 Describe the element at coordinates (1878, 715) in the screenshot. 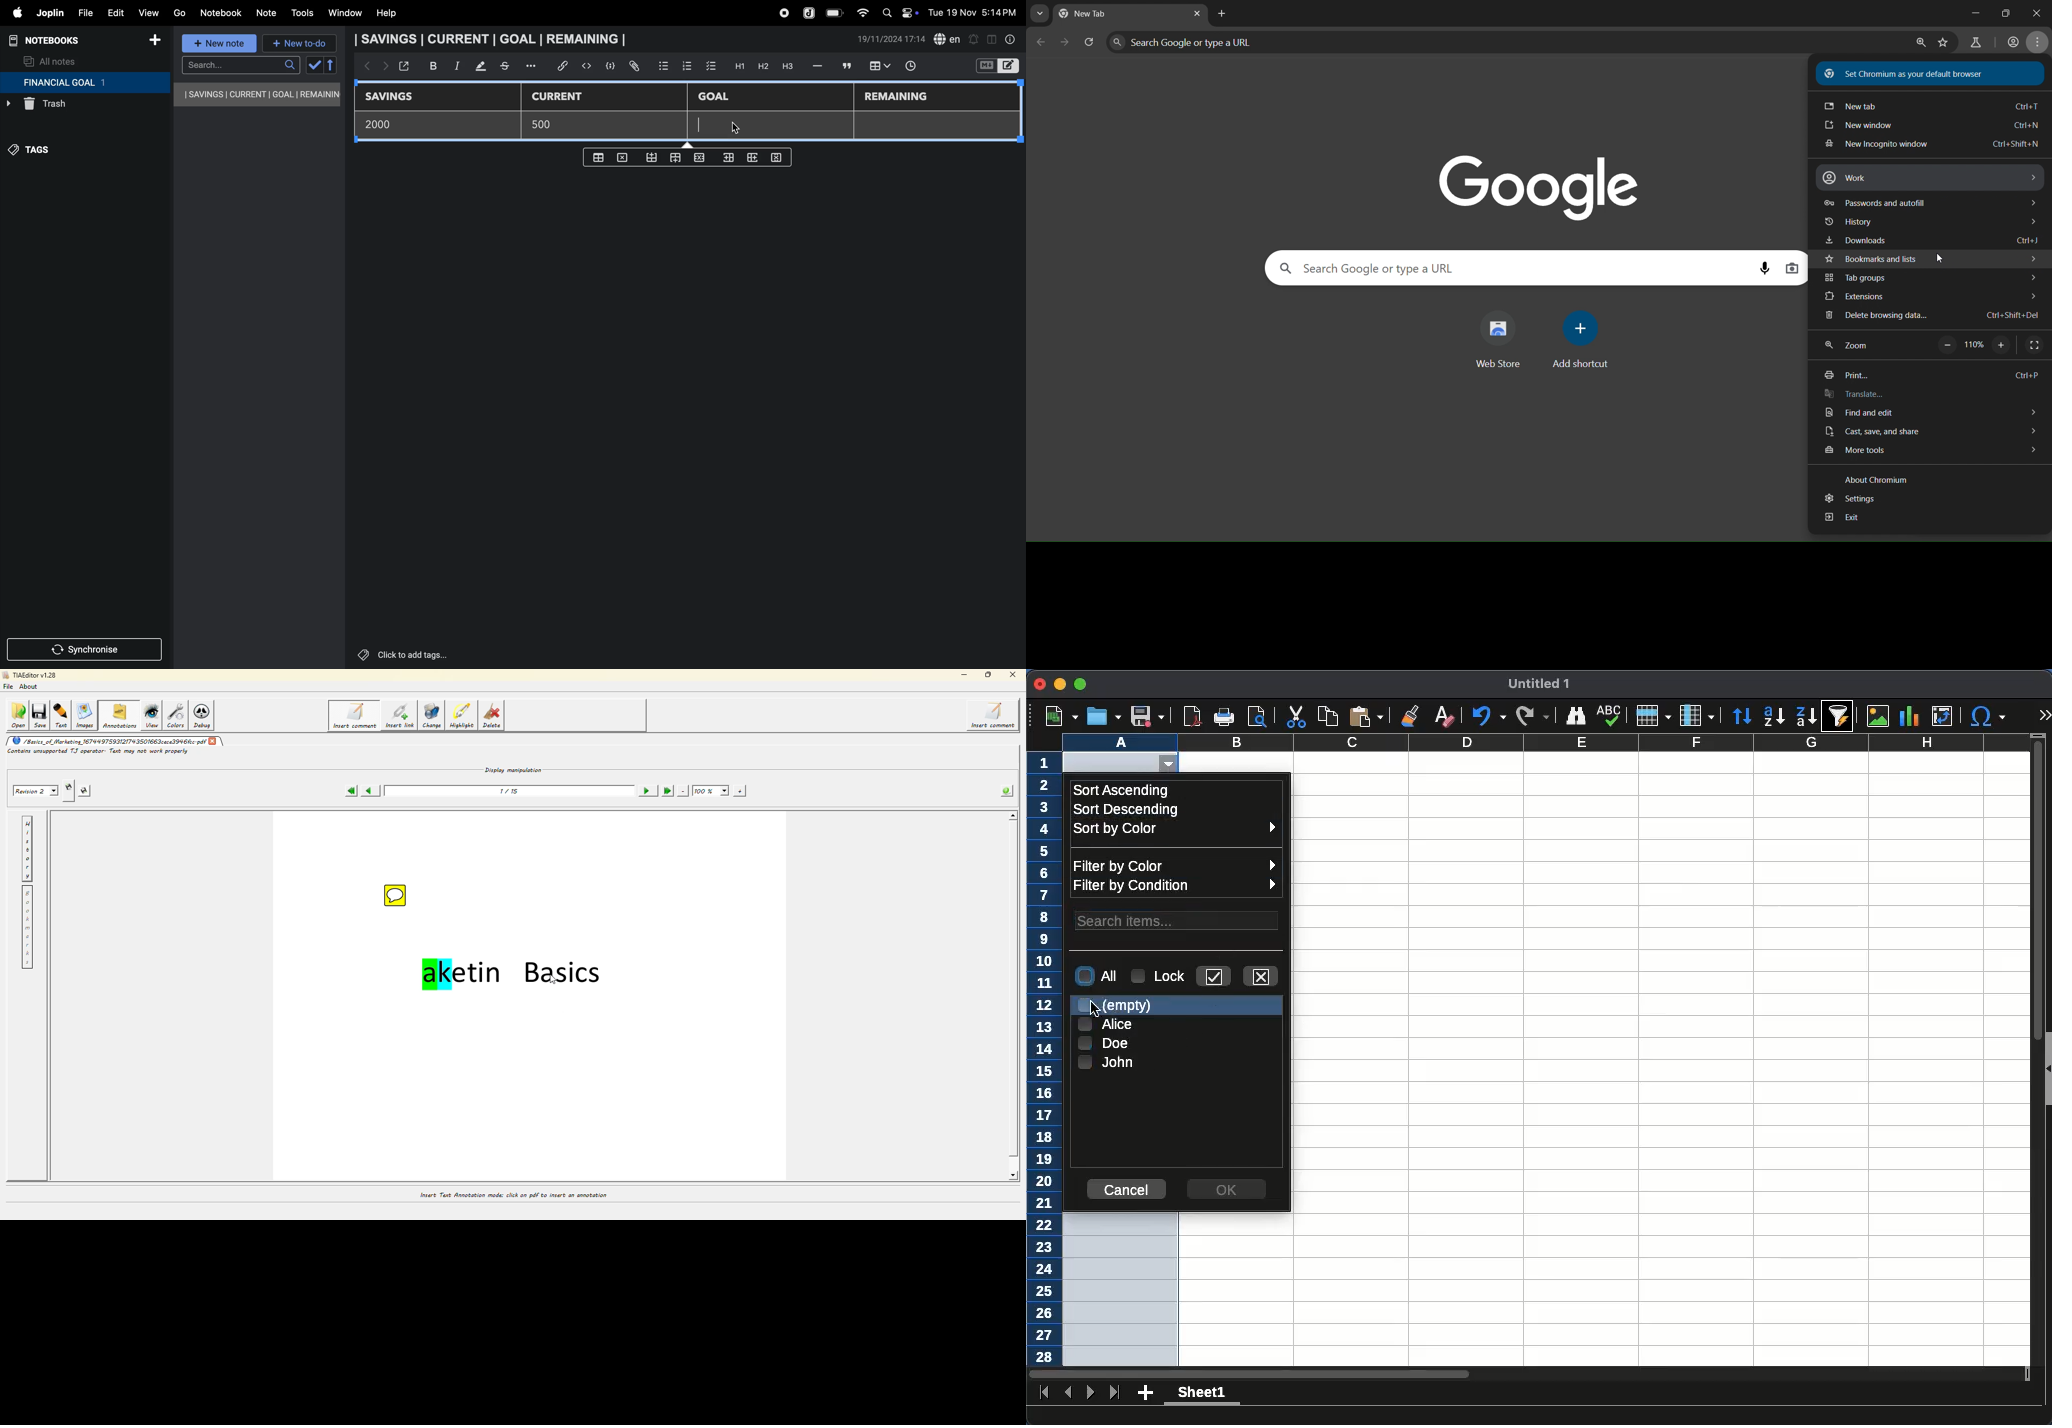

I see `image` at that location.